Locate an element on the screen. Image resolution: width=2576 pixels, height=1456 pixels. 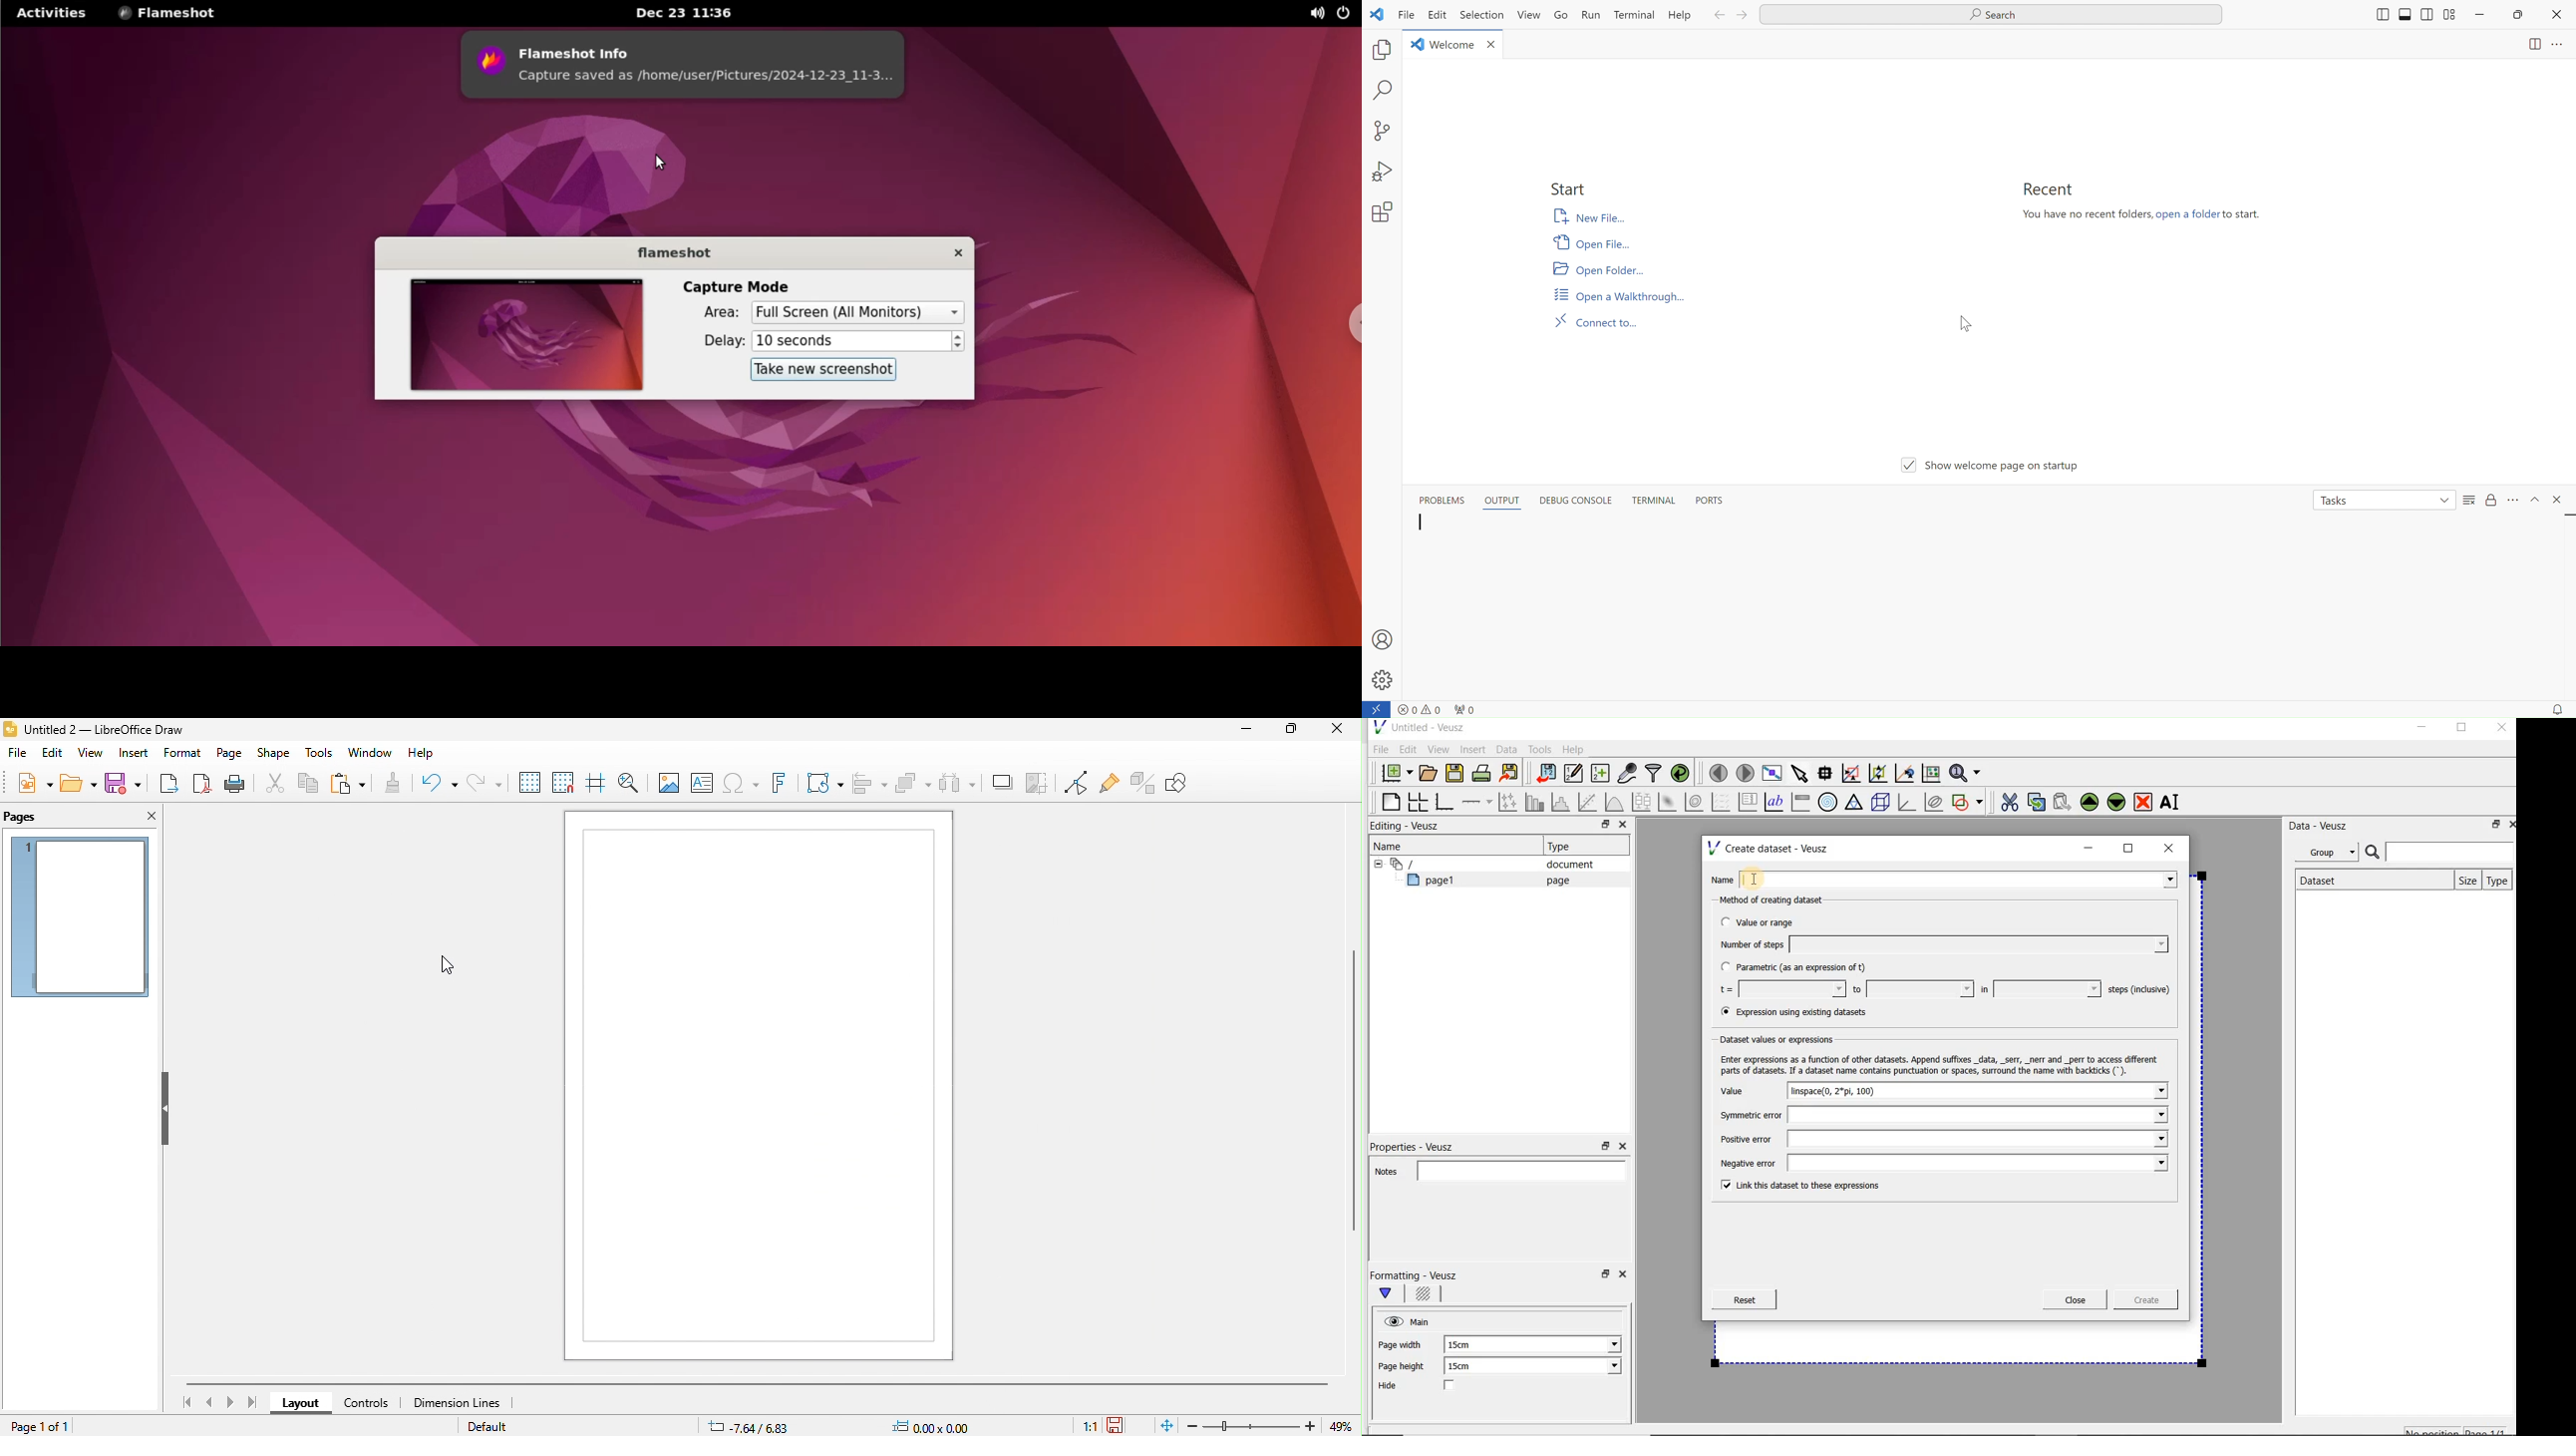
snap to grid is located at coordinates (562, 782).